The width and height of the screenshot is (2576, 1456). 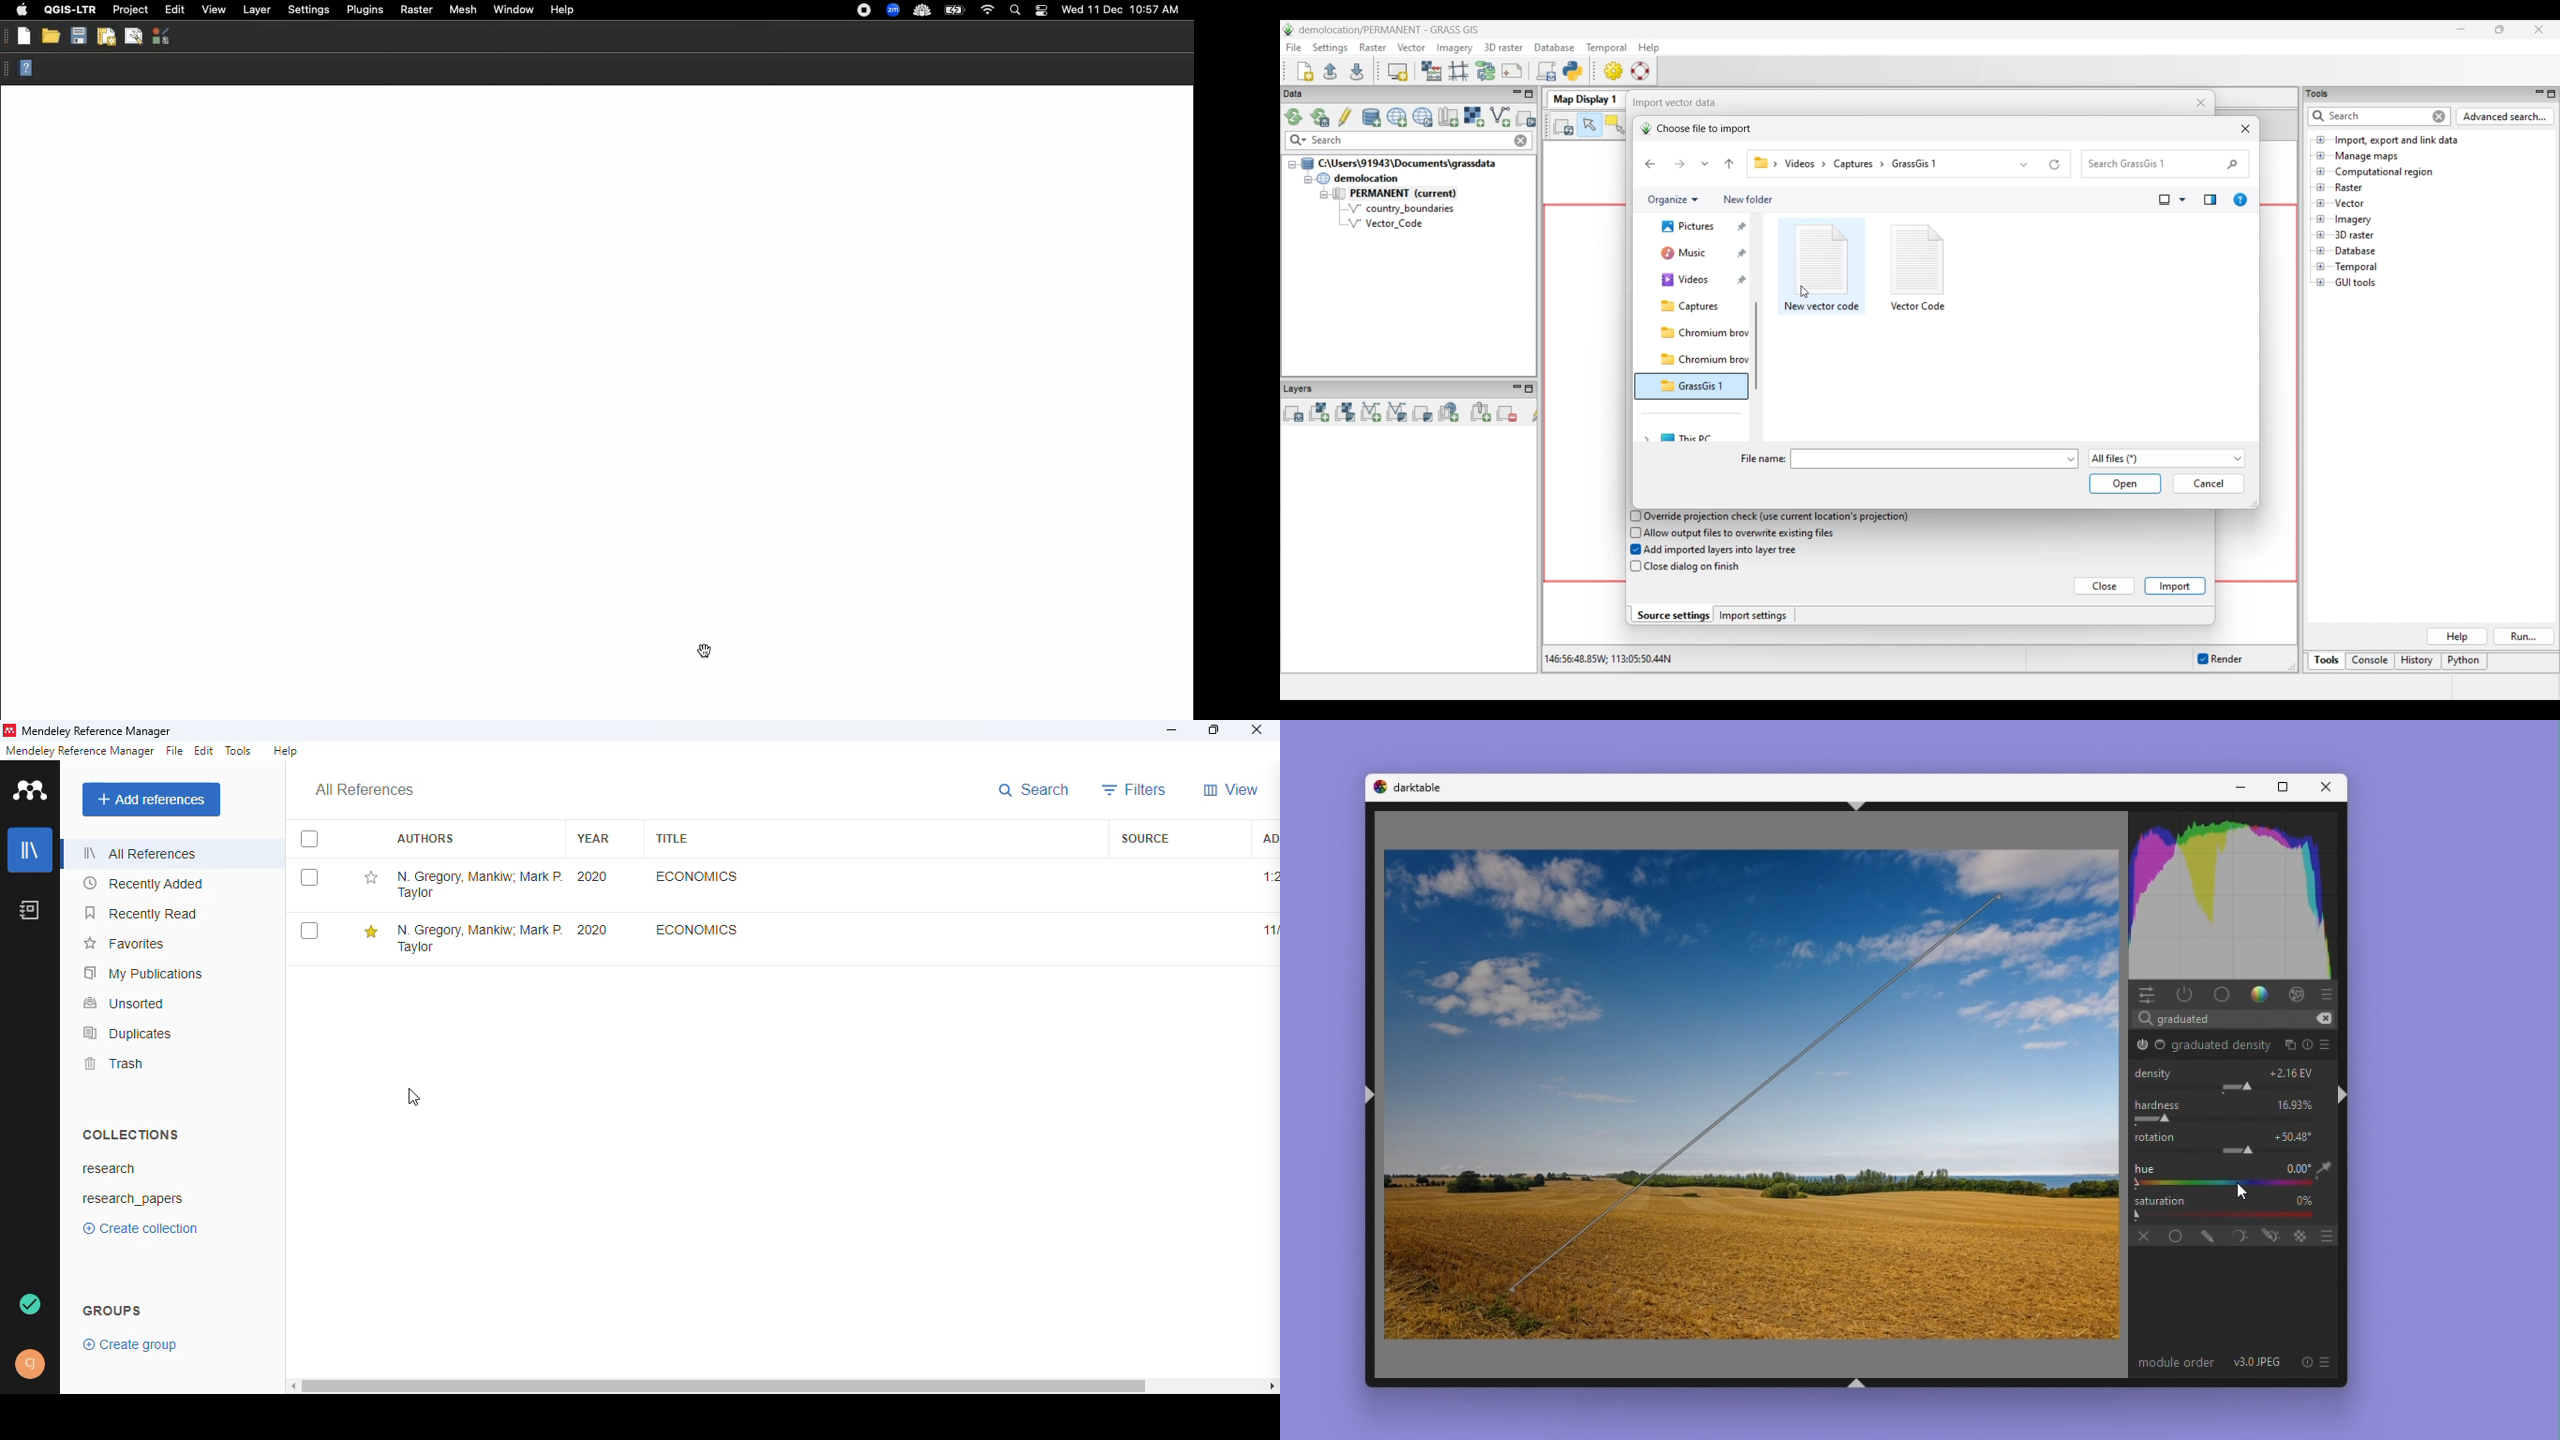 I want to click on 1:2, so click(x=1270, y=876).